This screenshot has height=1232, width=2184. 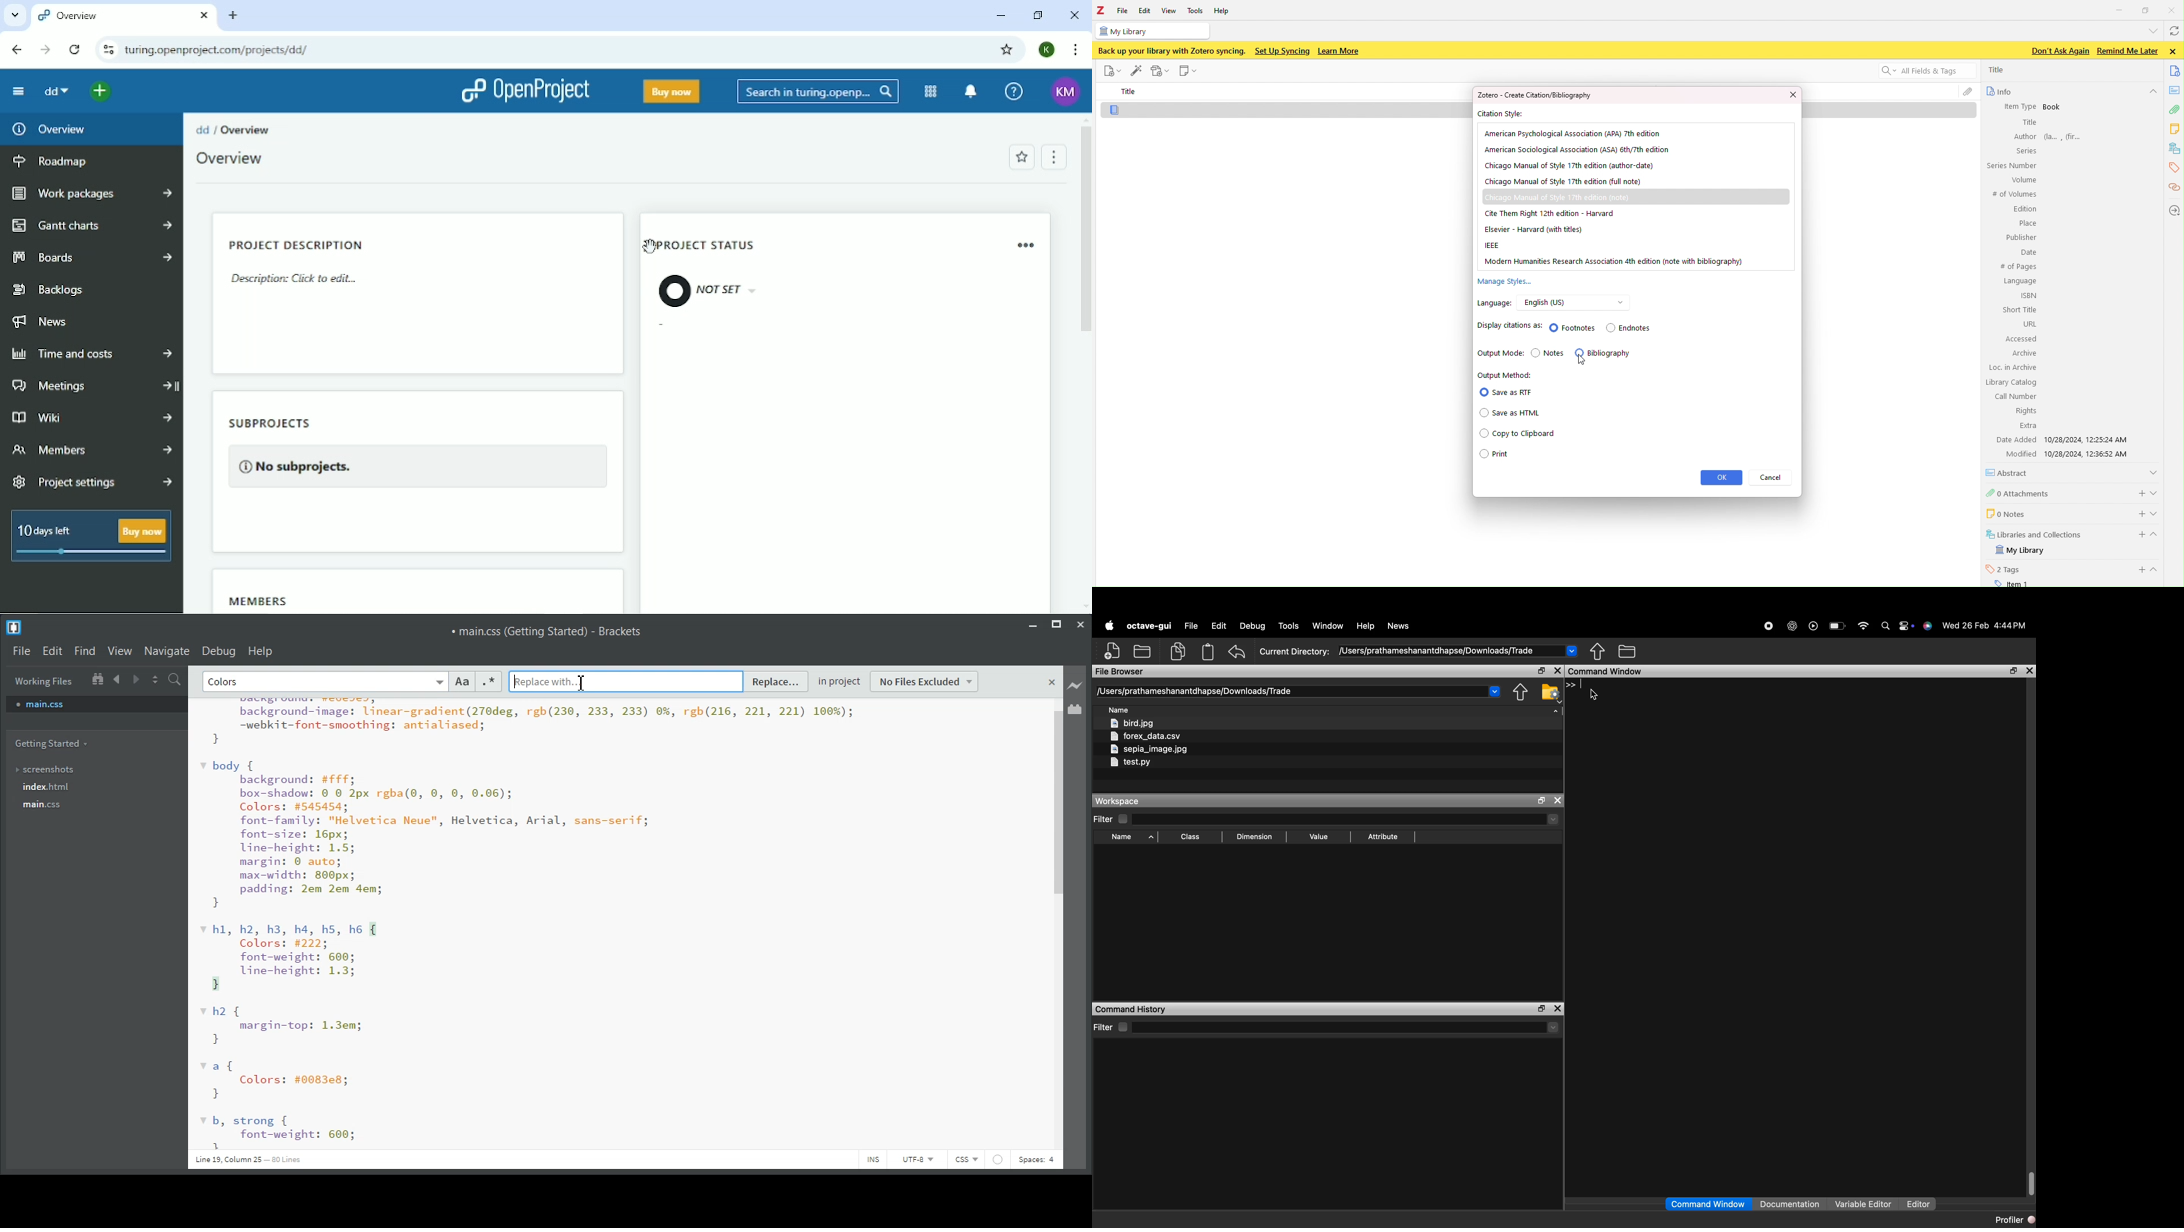 What do you see at coordinates (1319, 837) in the screenshot?
I see `Value` at bounding box center [1319, 837].